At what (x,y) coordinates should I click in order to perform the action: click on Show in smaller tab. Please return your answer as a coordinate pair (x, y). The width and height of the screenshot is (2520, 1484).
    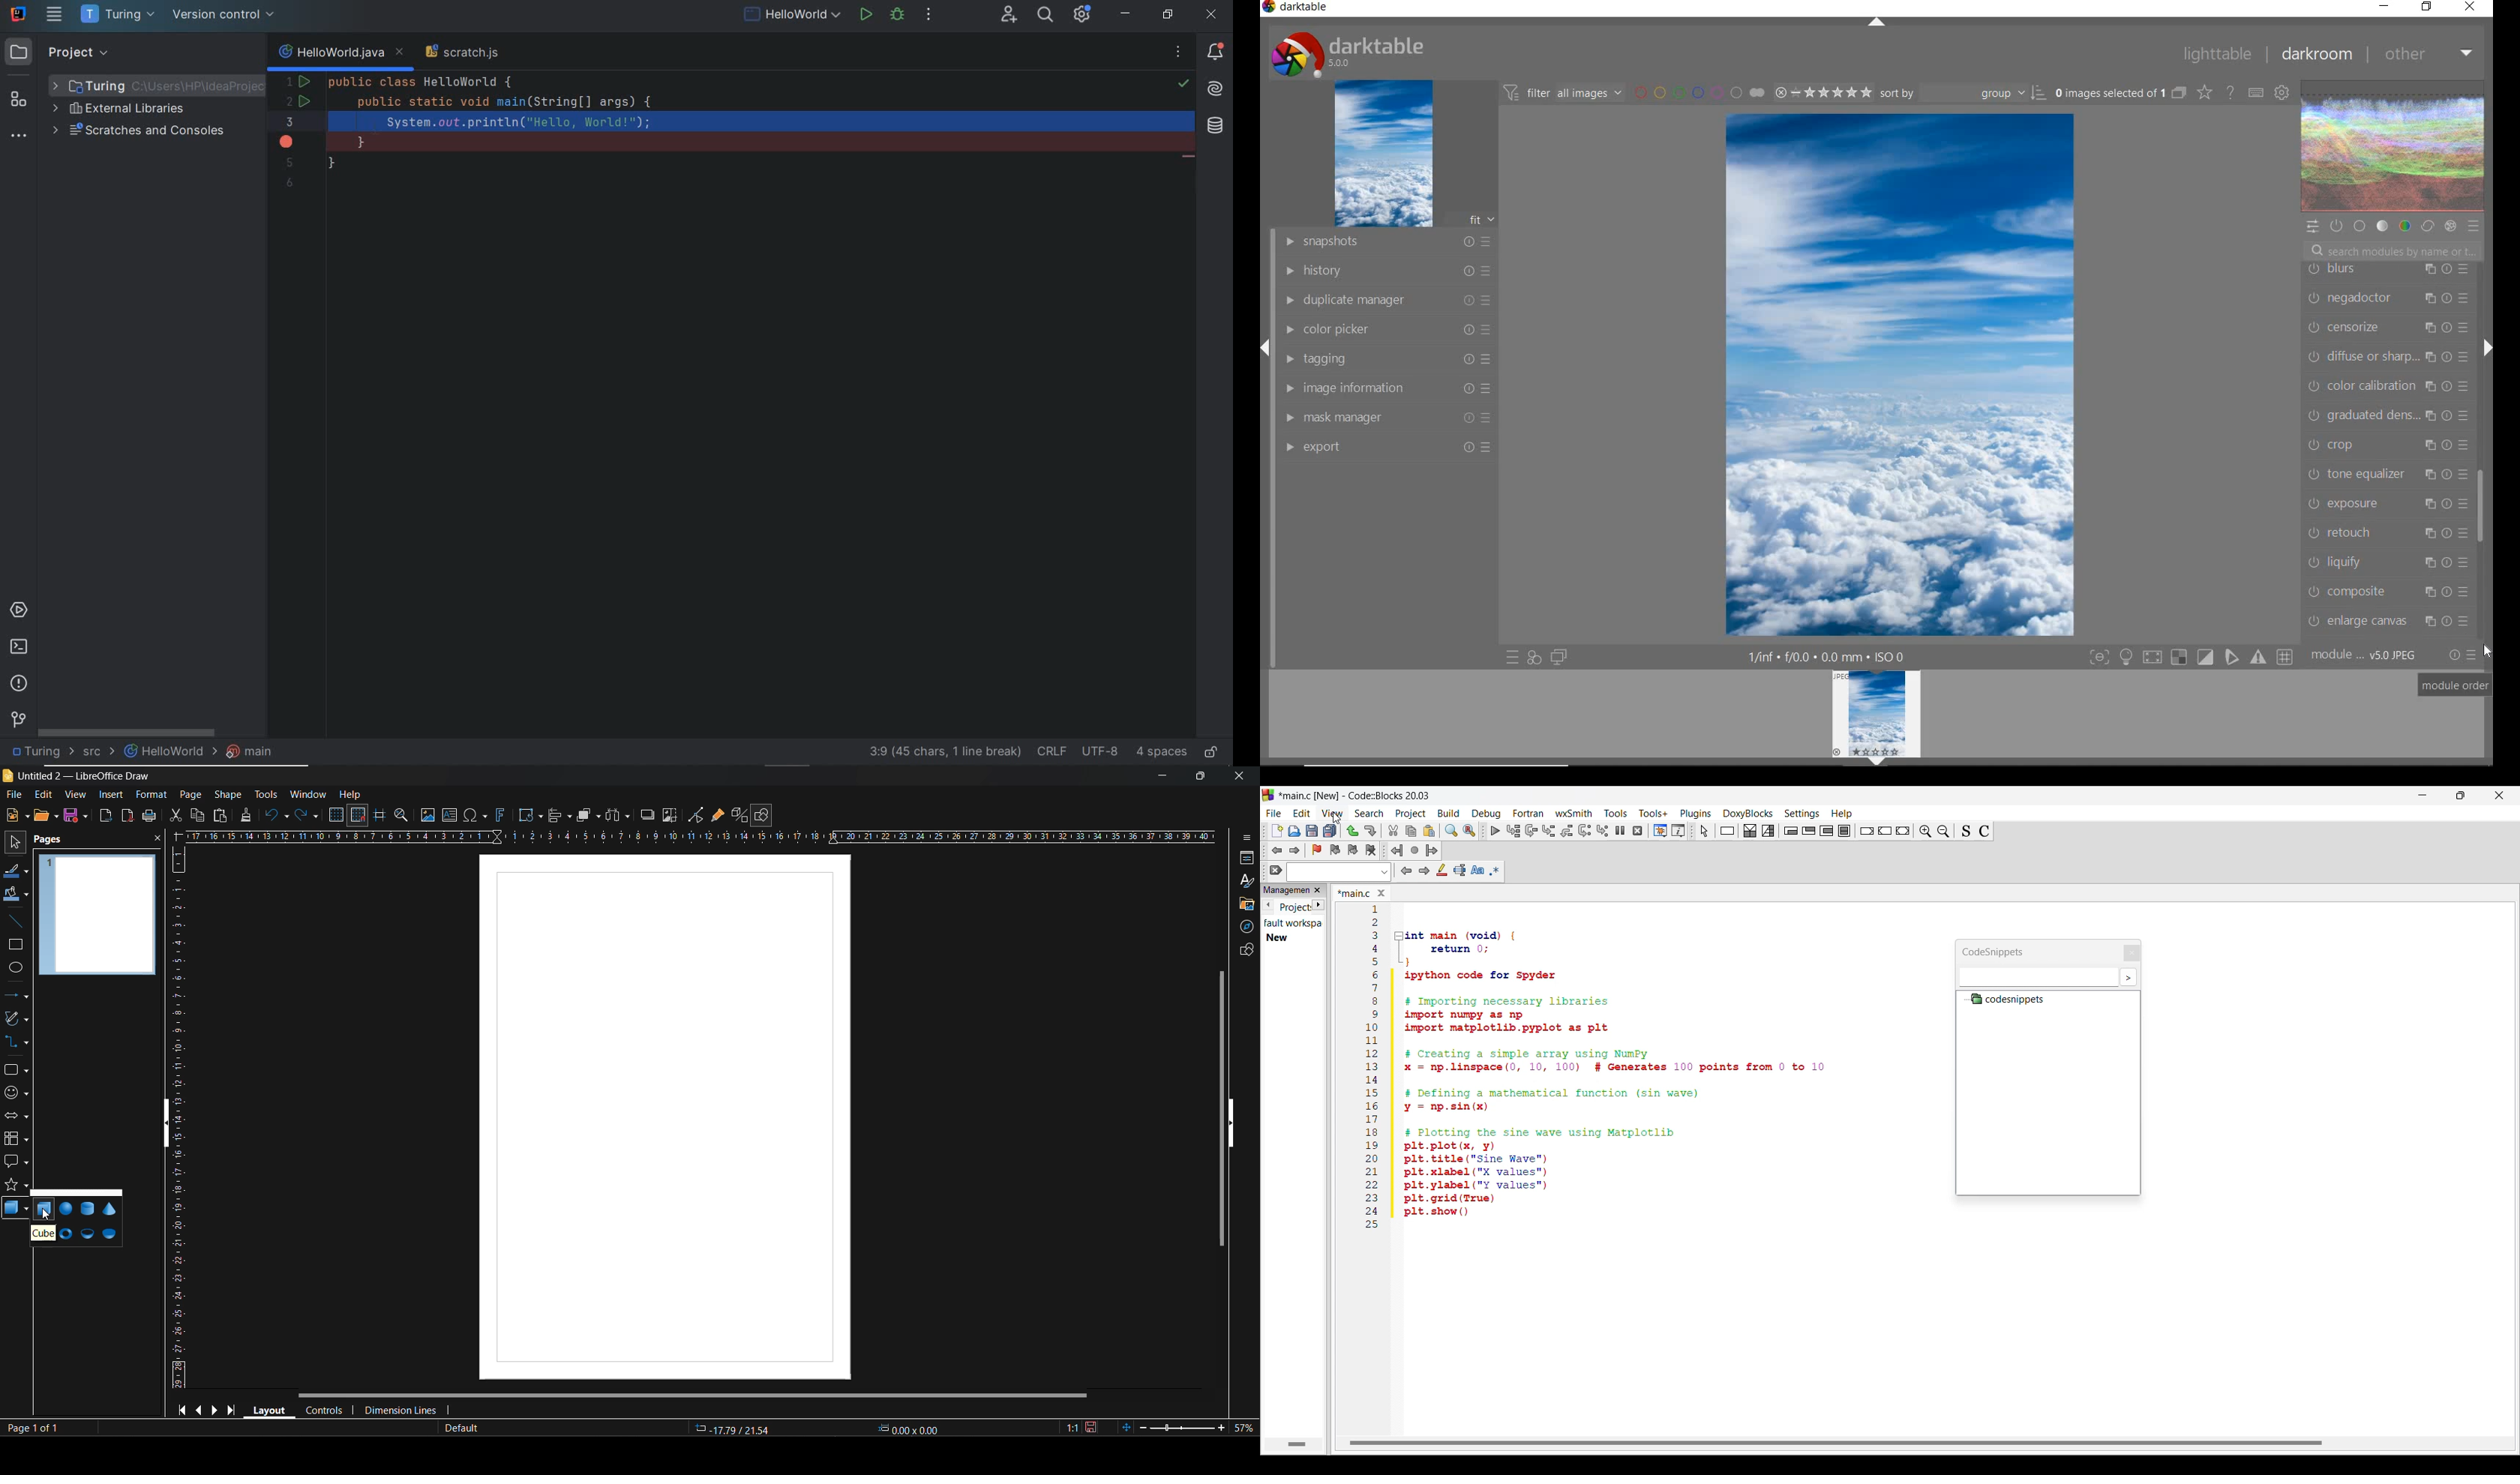
    Looking at the image, I should click on (2460, 795).